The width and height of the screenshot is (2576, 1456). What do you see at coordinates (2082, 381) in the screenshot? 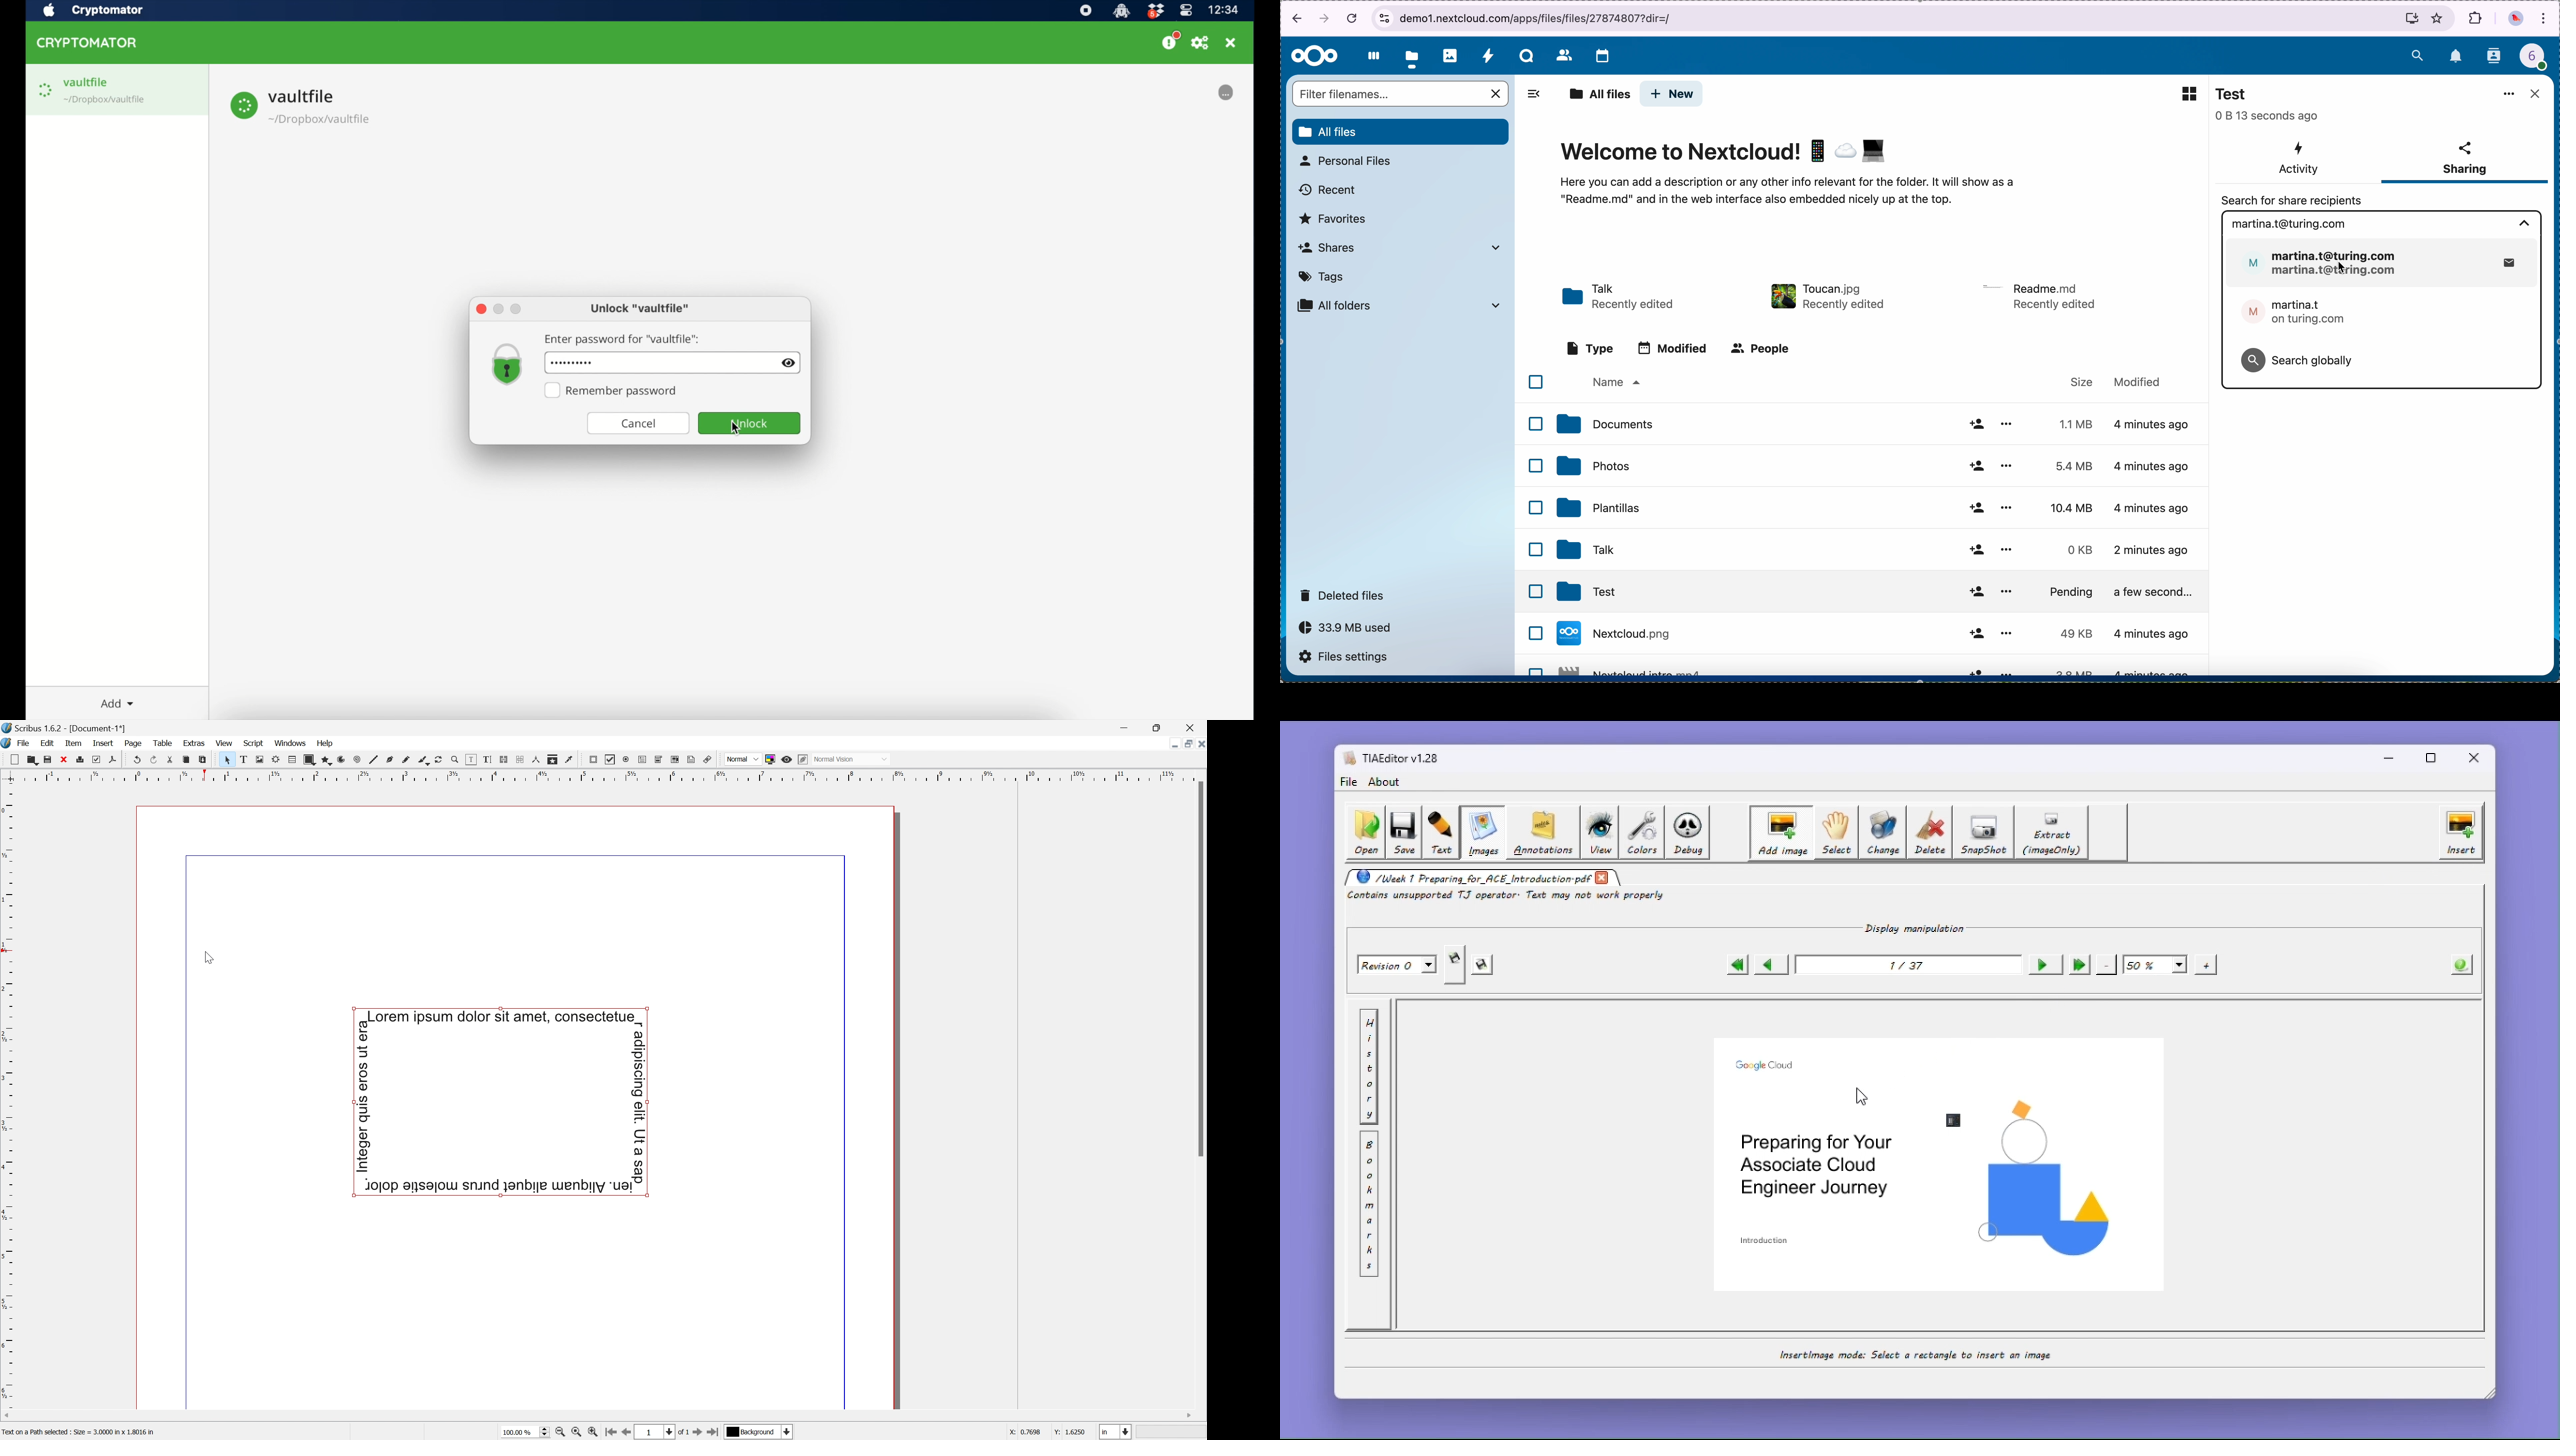
I see `size` at bounding box center [2082, 381].